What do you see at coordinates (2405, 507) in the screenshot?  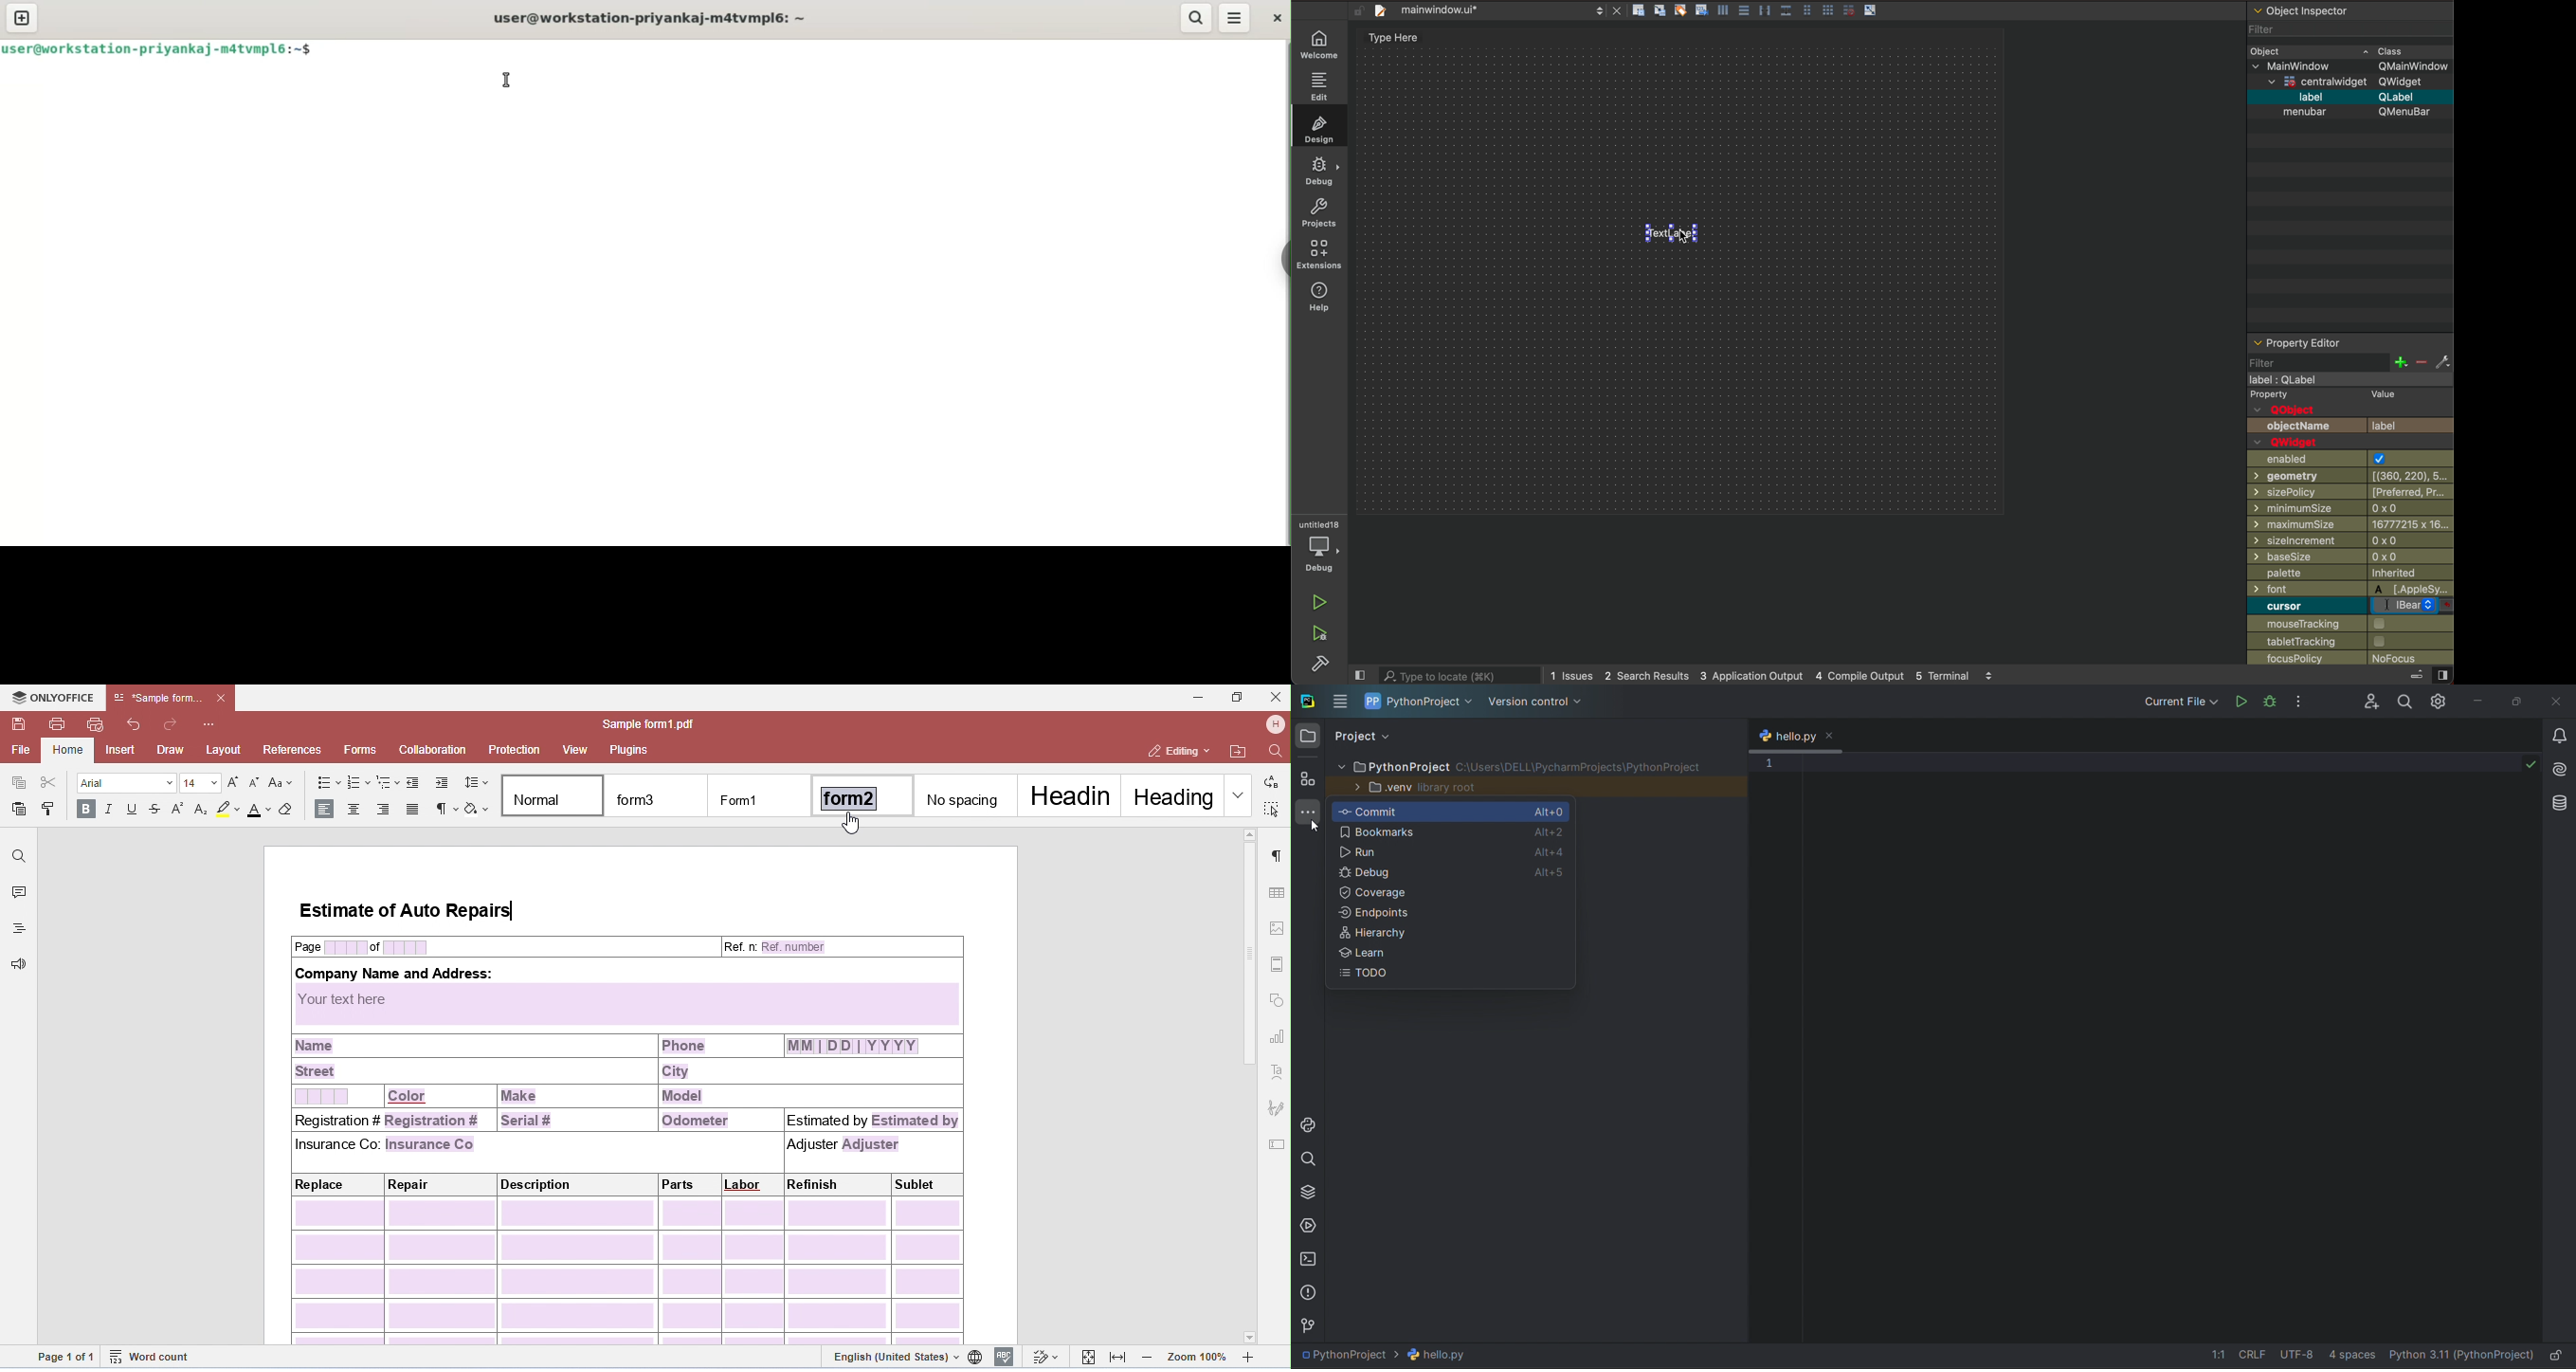 I see `0 x 0` at bounding box center [2405, 507].